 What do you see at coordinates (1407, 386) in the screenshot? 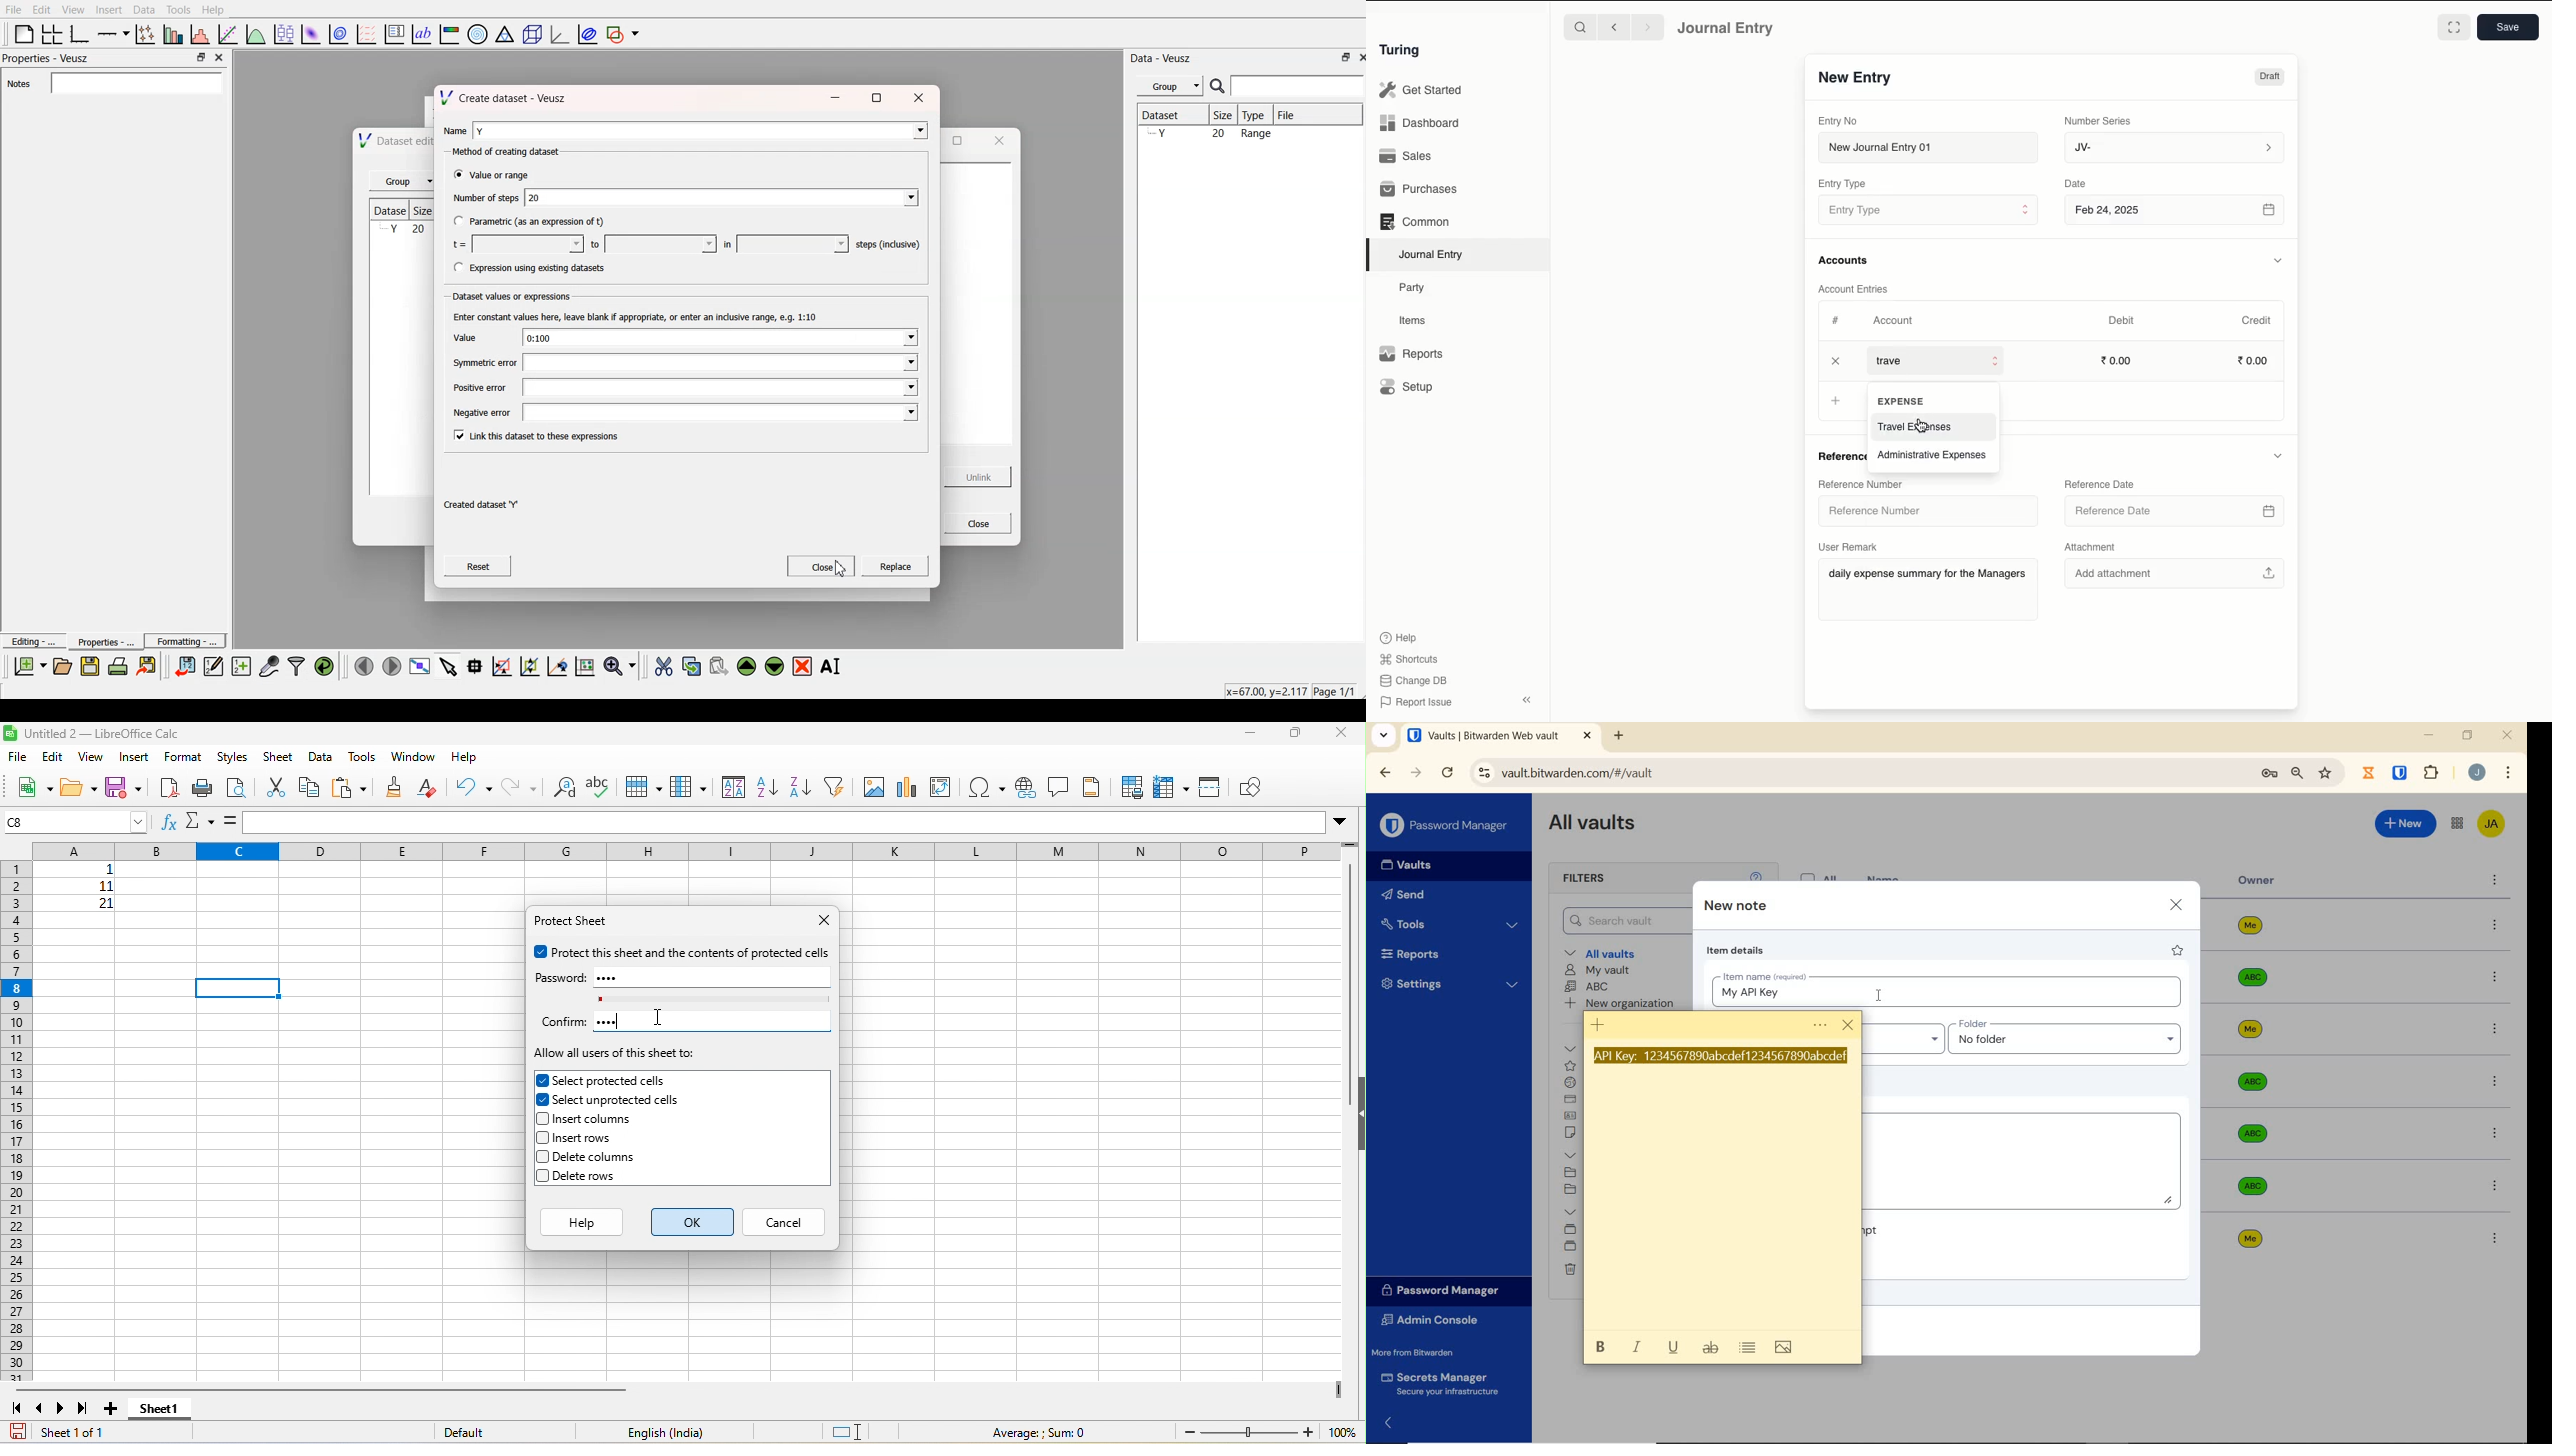
I see `Setup` at bounding box center [1407, 386].